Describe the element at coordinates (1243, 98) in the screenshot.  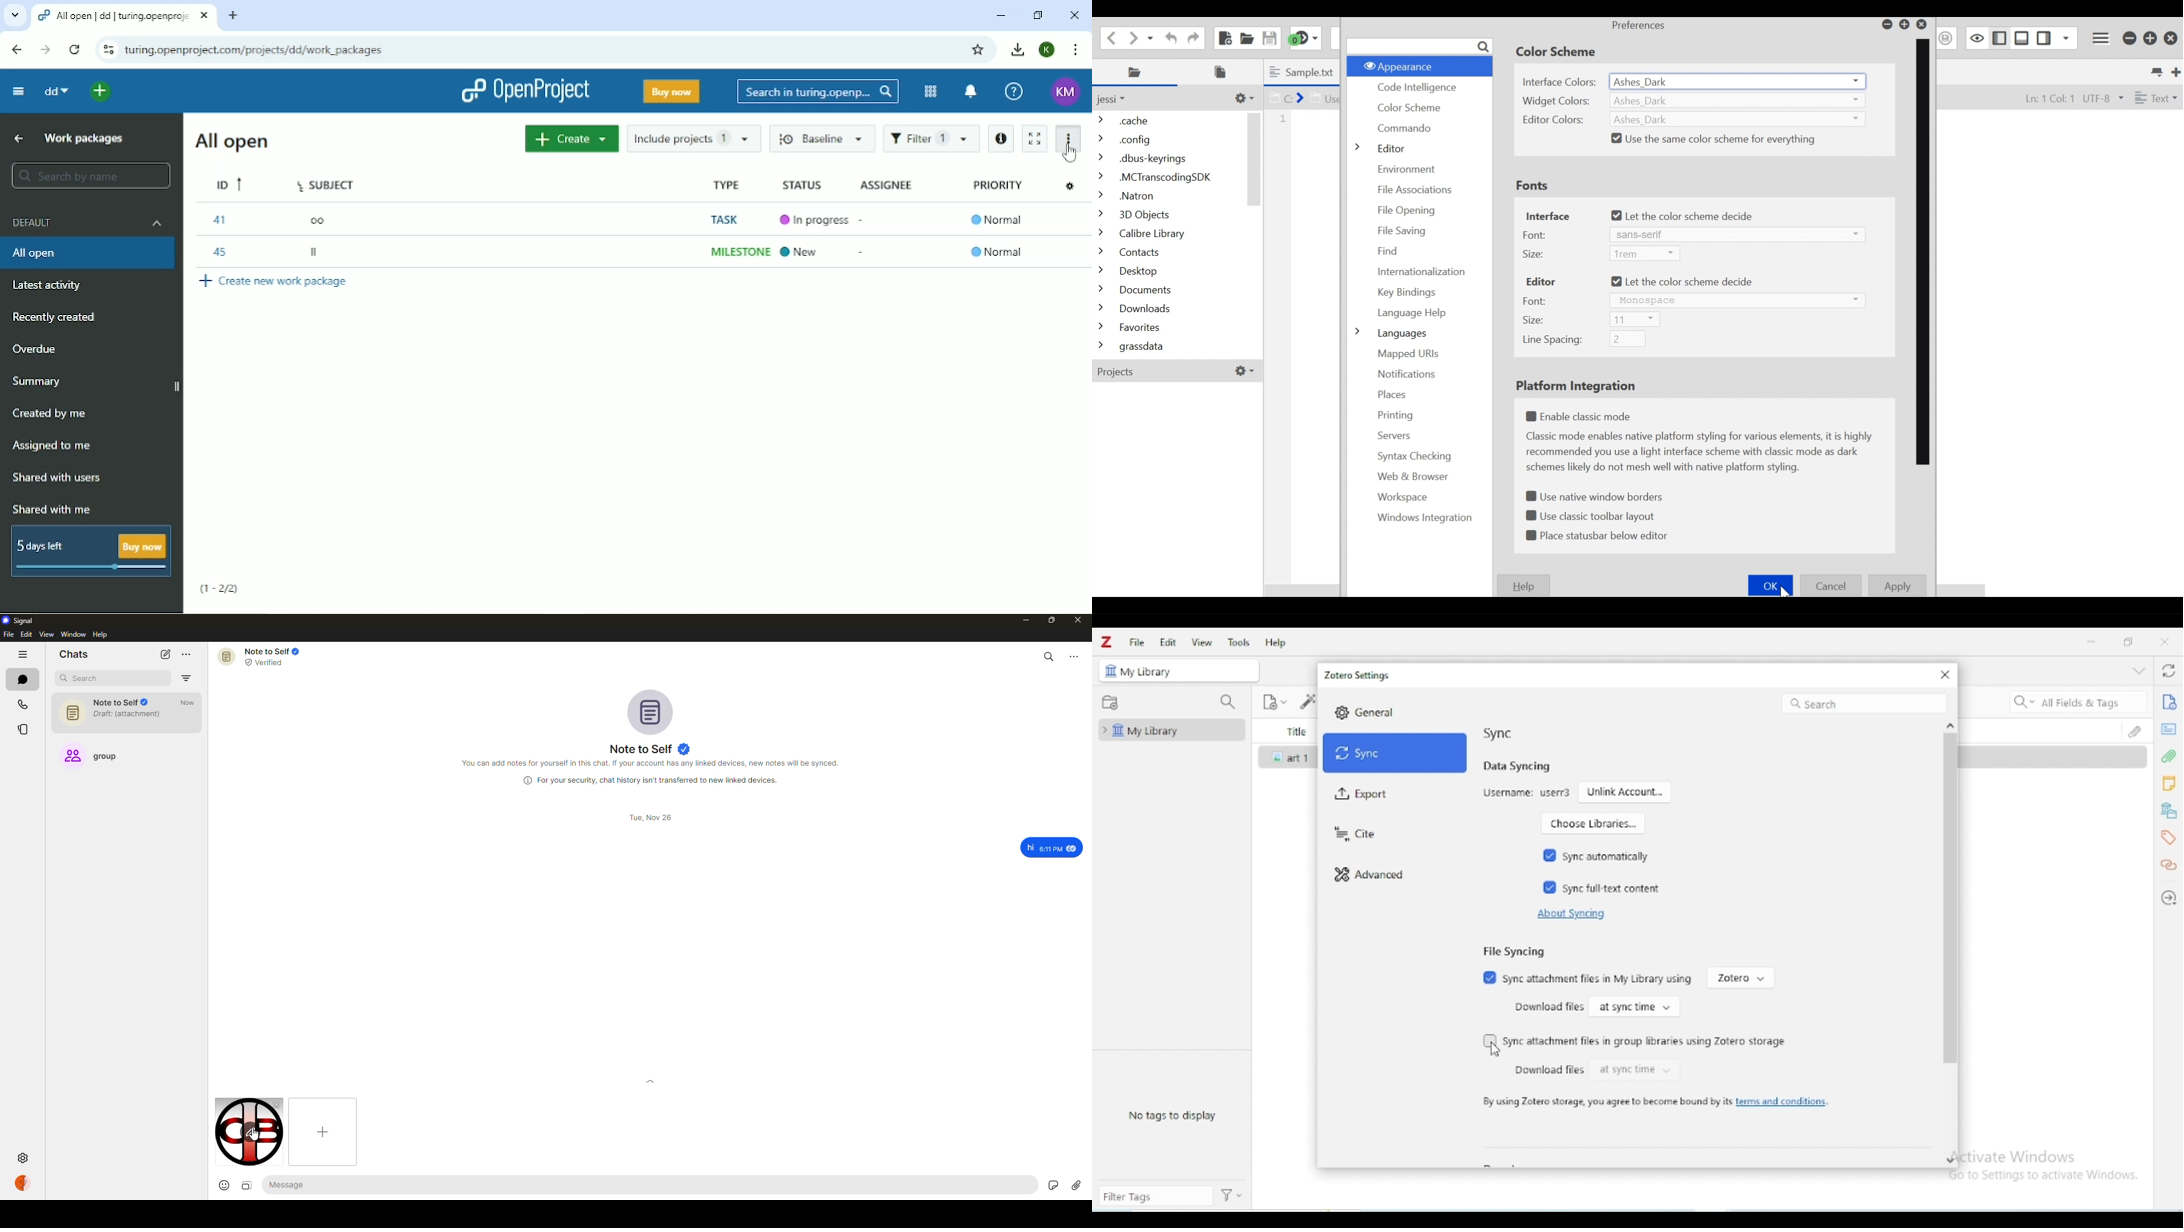
I see `Customize` at that location.